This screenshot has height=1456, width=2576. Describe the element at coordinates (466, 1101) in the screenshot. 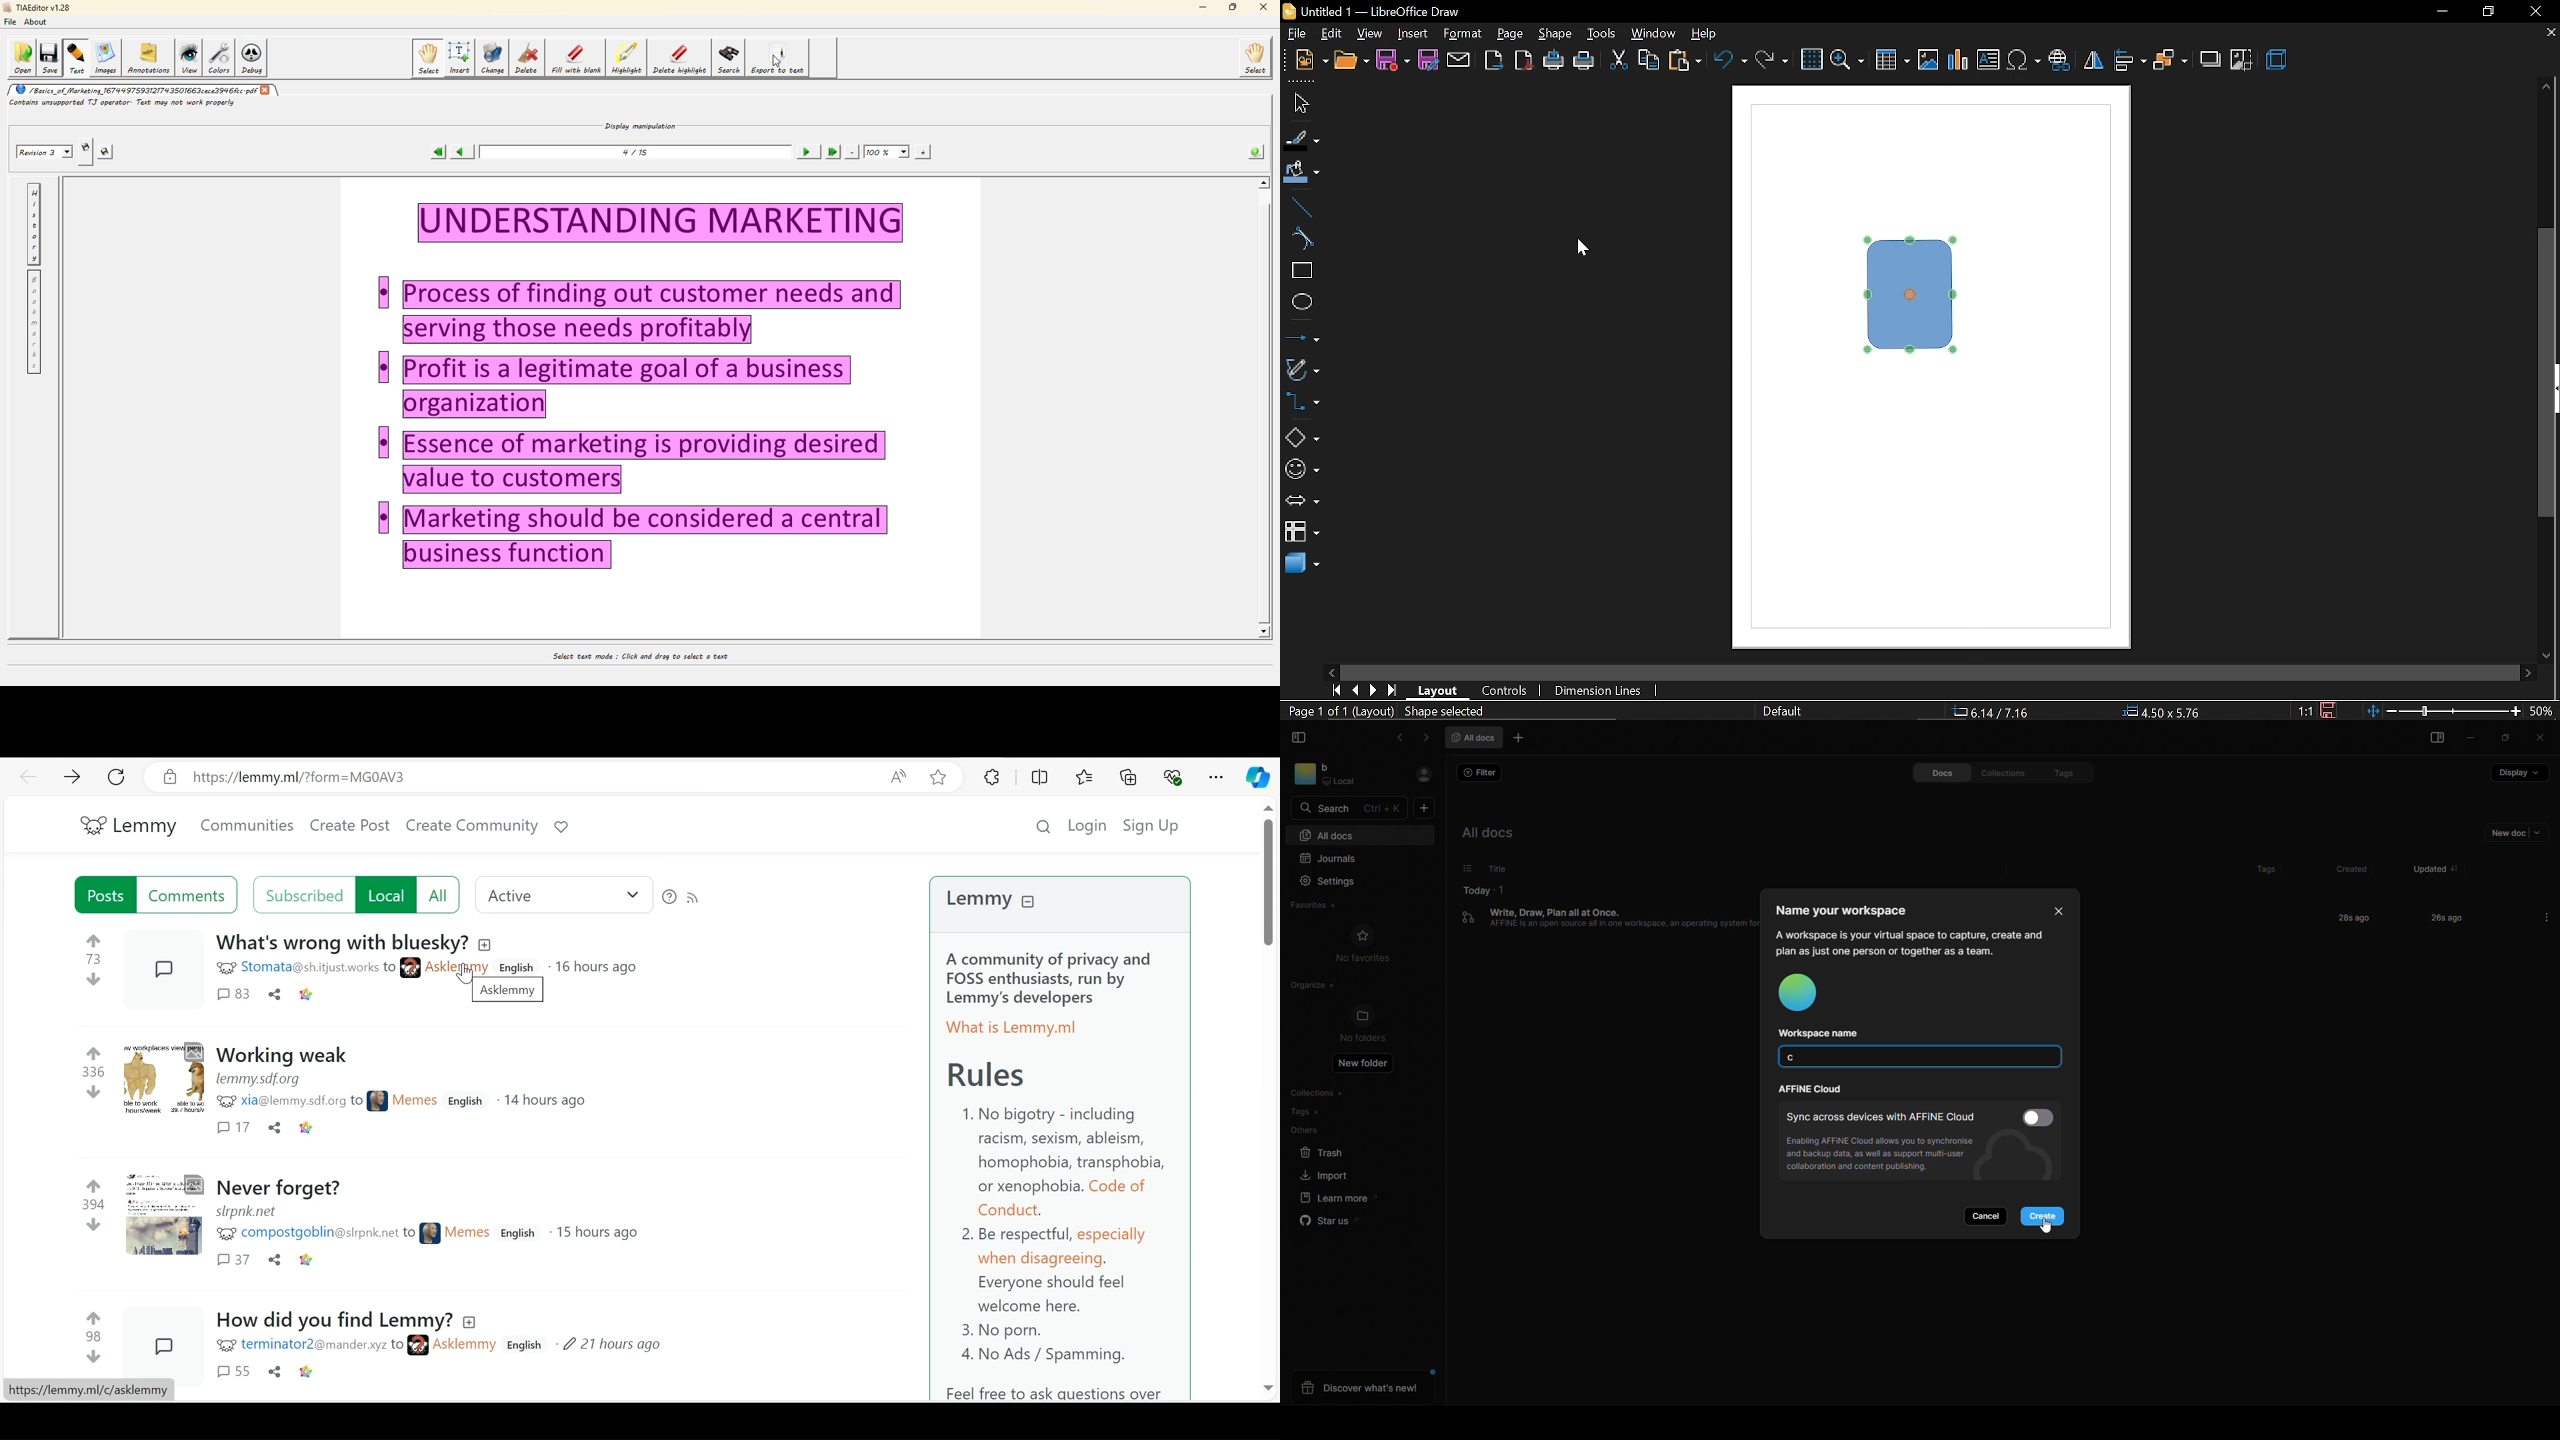

I see `Language` at that location.